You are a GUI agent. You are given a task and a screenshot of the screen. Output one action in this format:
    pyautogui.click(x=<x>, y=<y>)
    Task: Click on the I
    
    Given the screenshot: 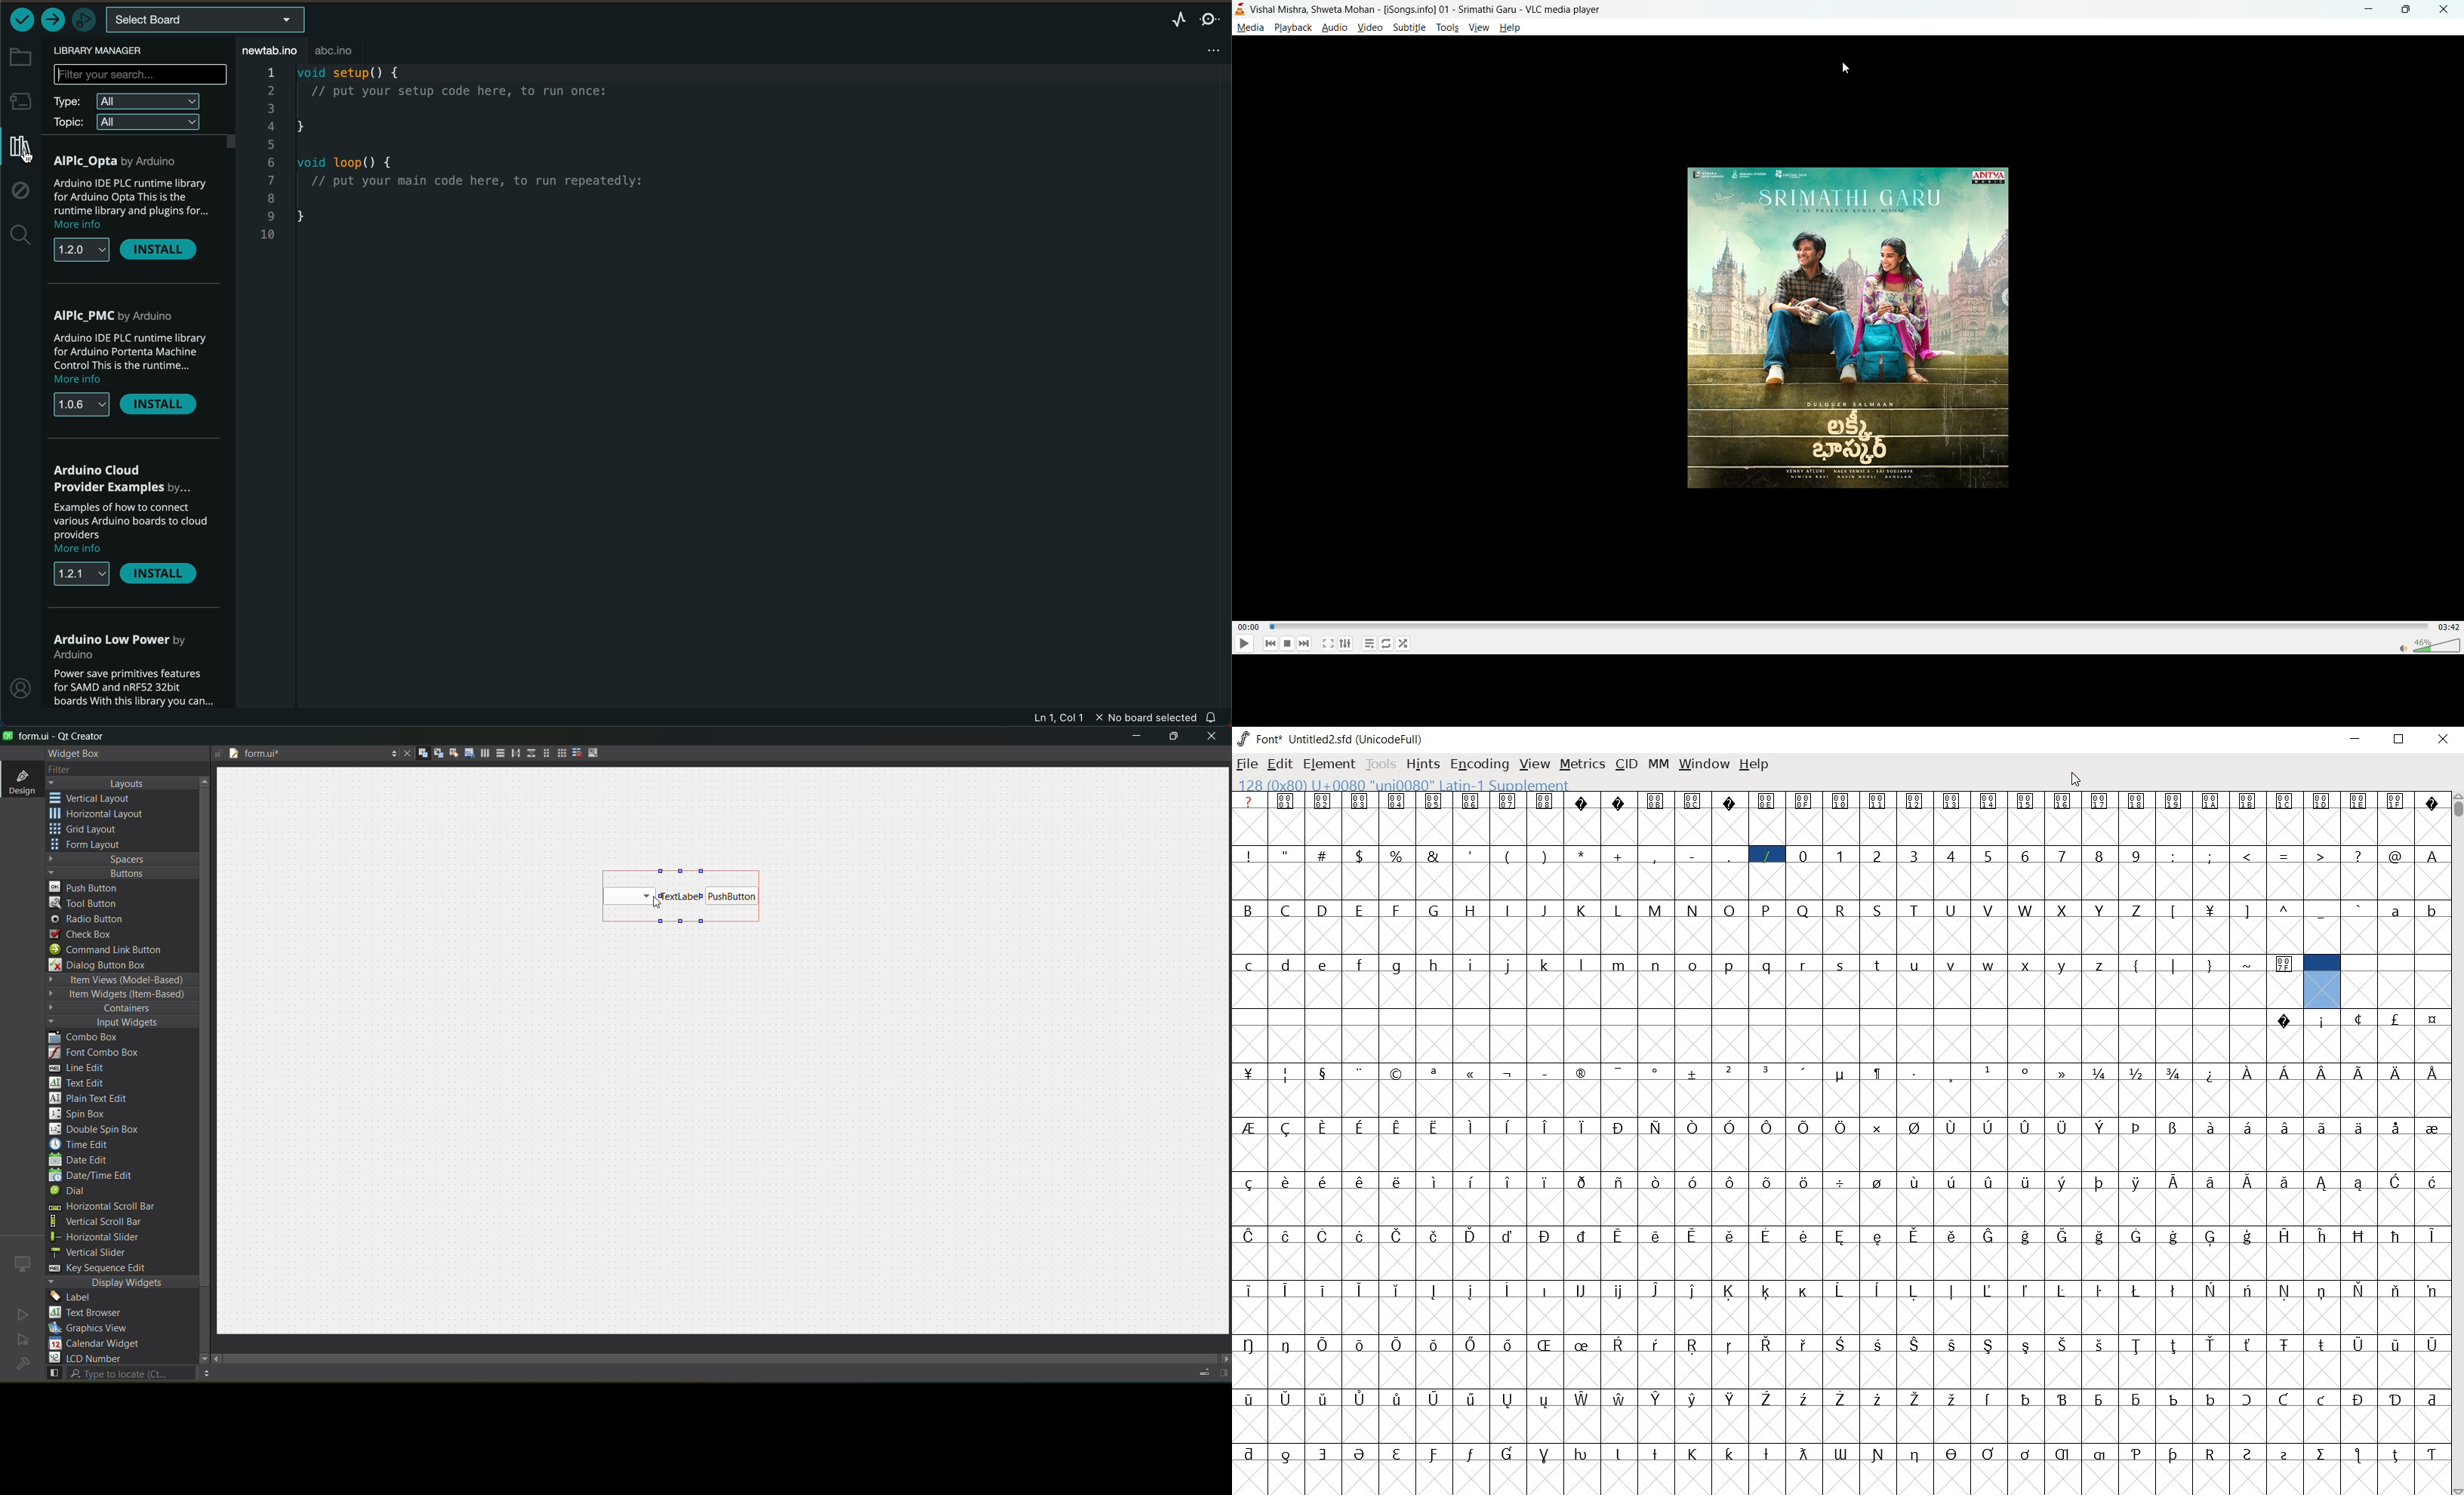 What is the action you would take?
    pyautogui.click(x=1509, y=909)
    